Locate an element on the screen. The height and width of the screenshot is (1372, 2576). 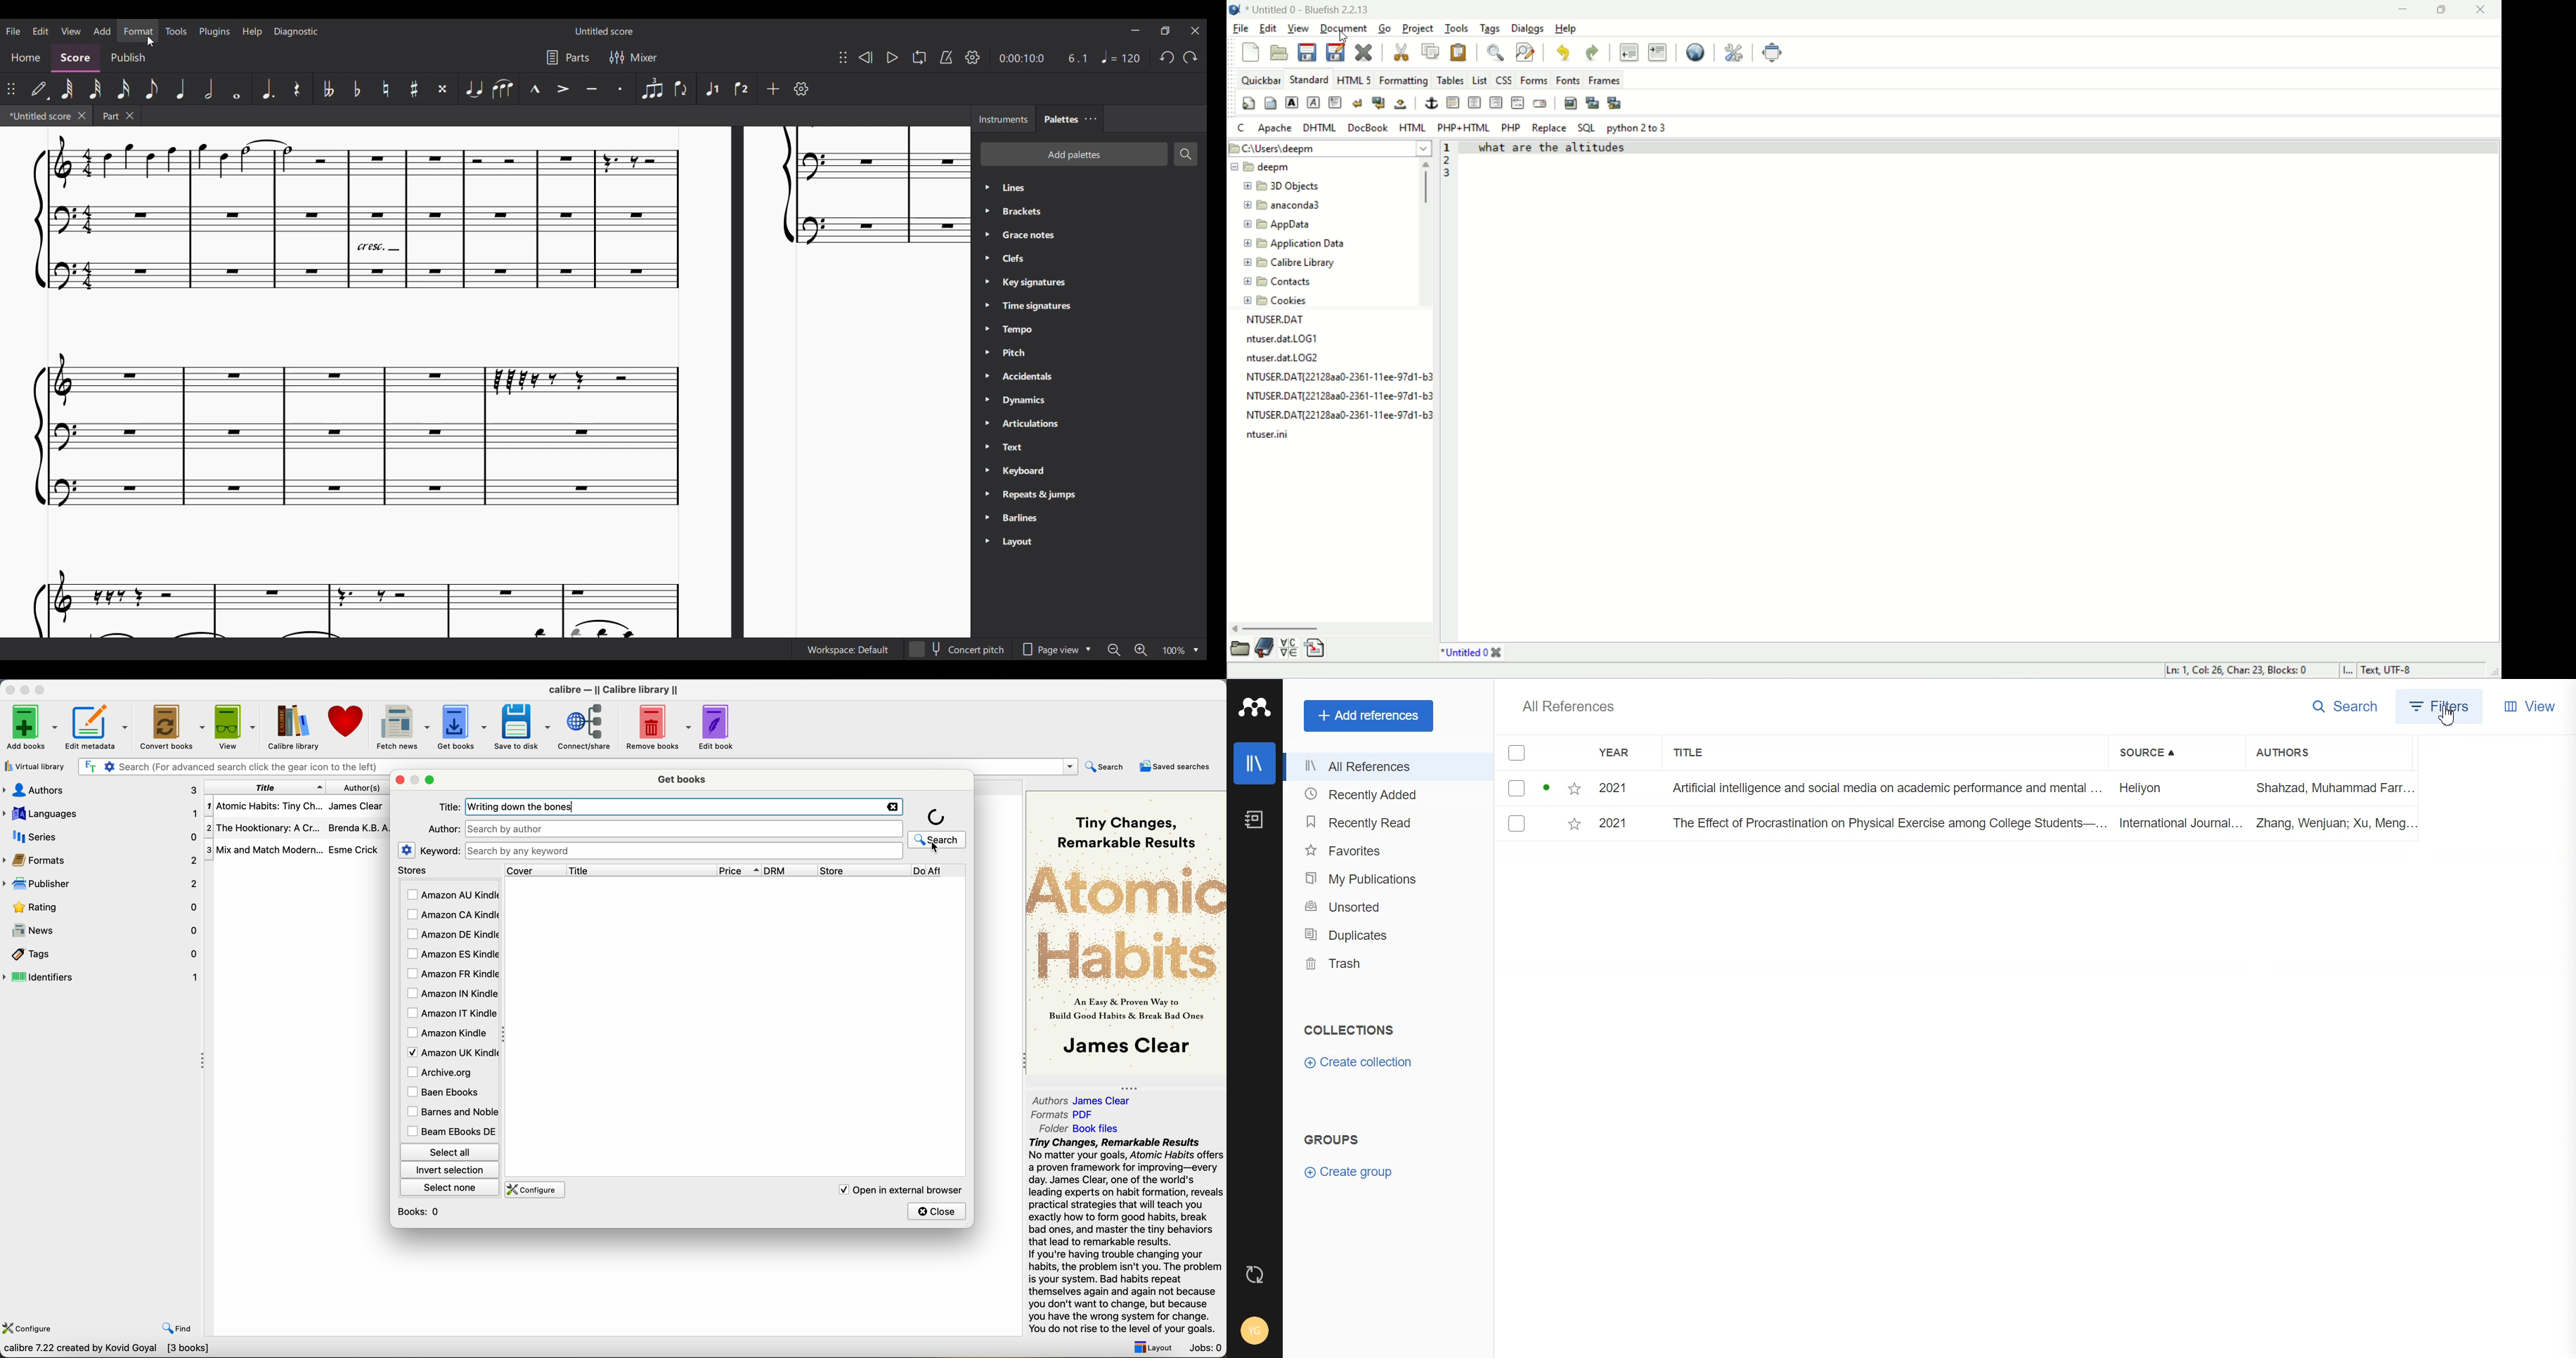
Toggle double flat is located at coordinates (328, 89).